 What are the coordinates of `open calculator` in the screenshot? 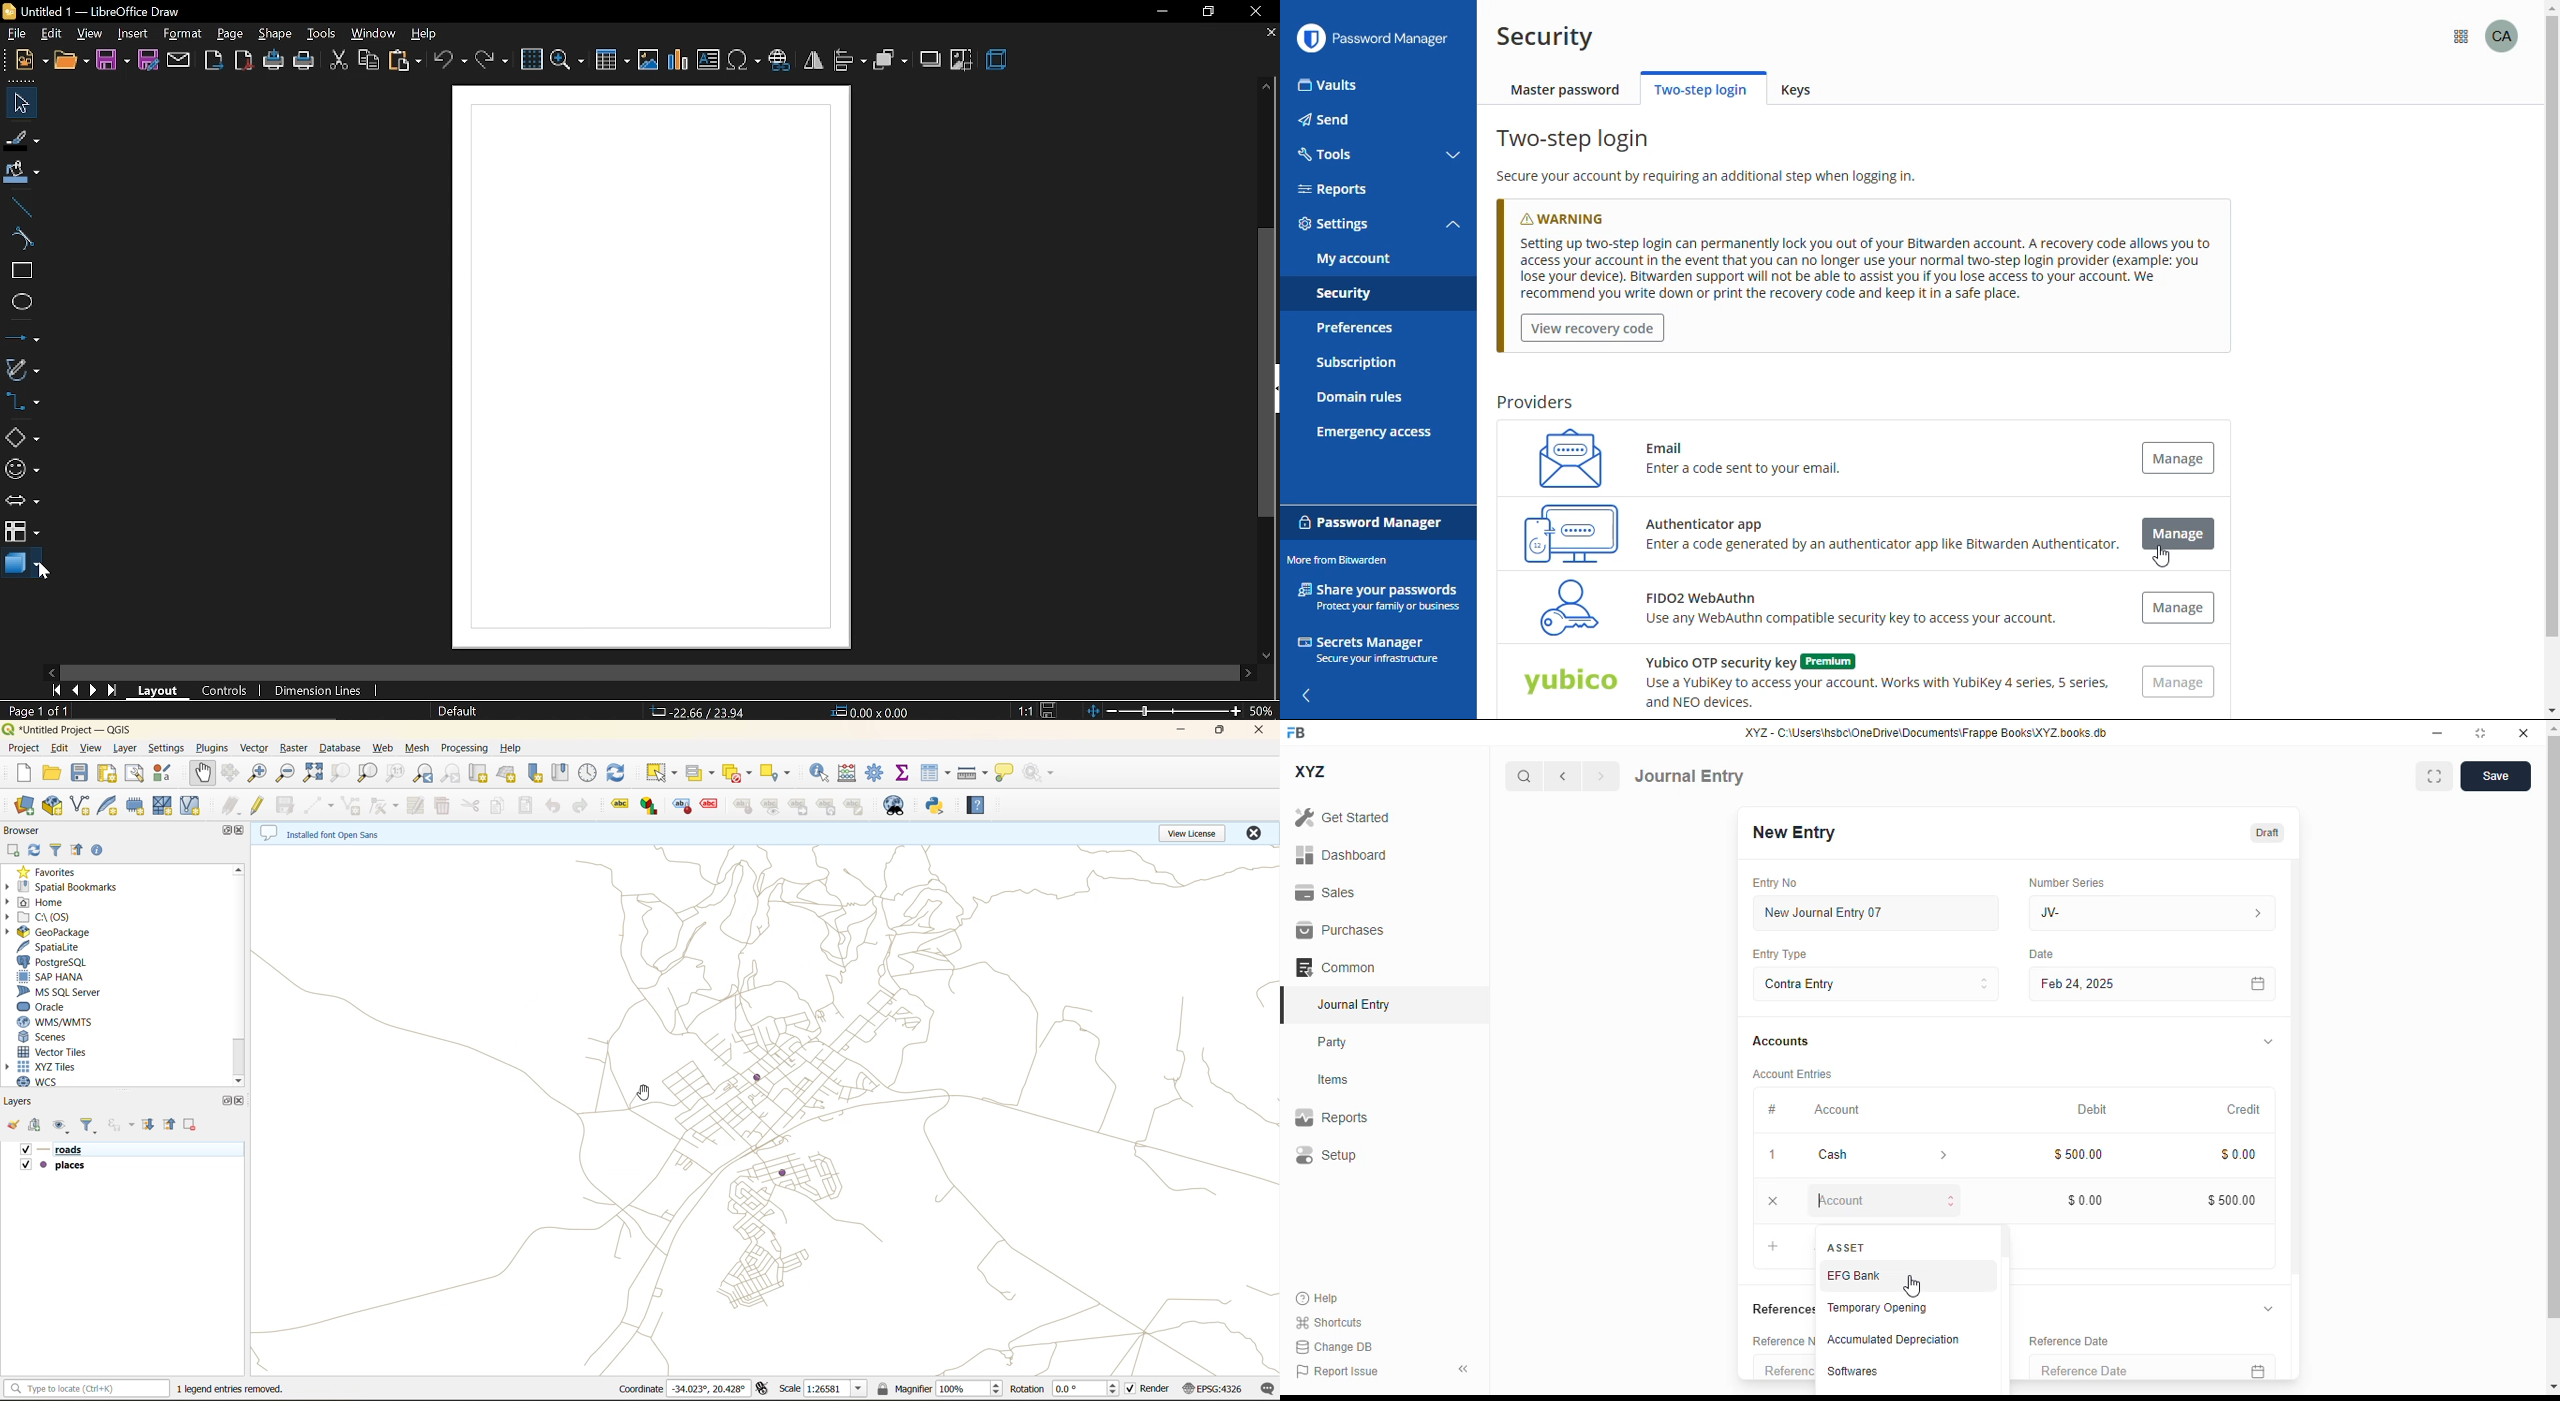 It's located at (850, 775).